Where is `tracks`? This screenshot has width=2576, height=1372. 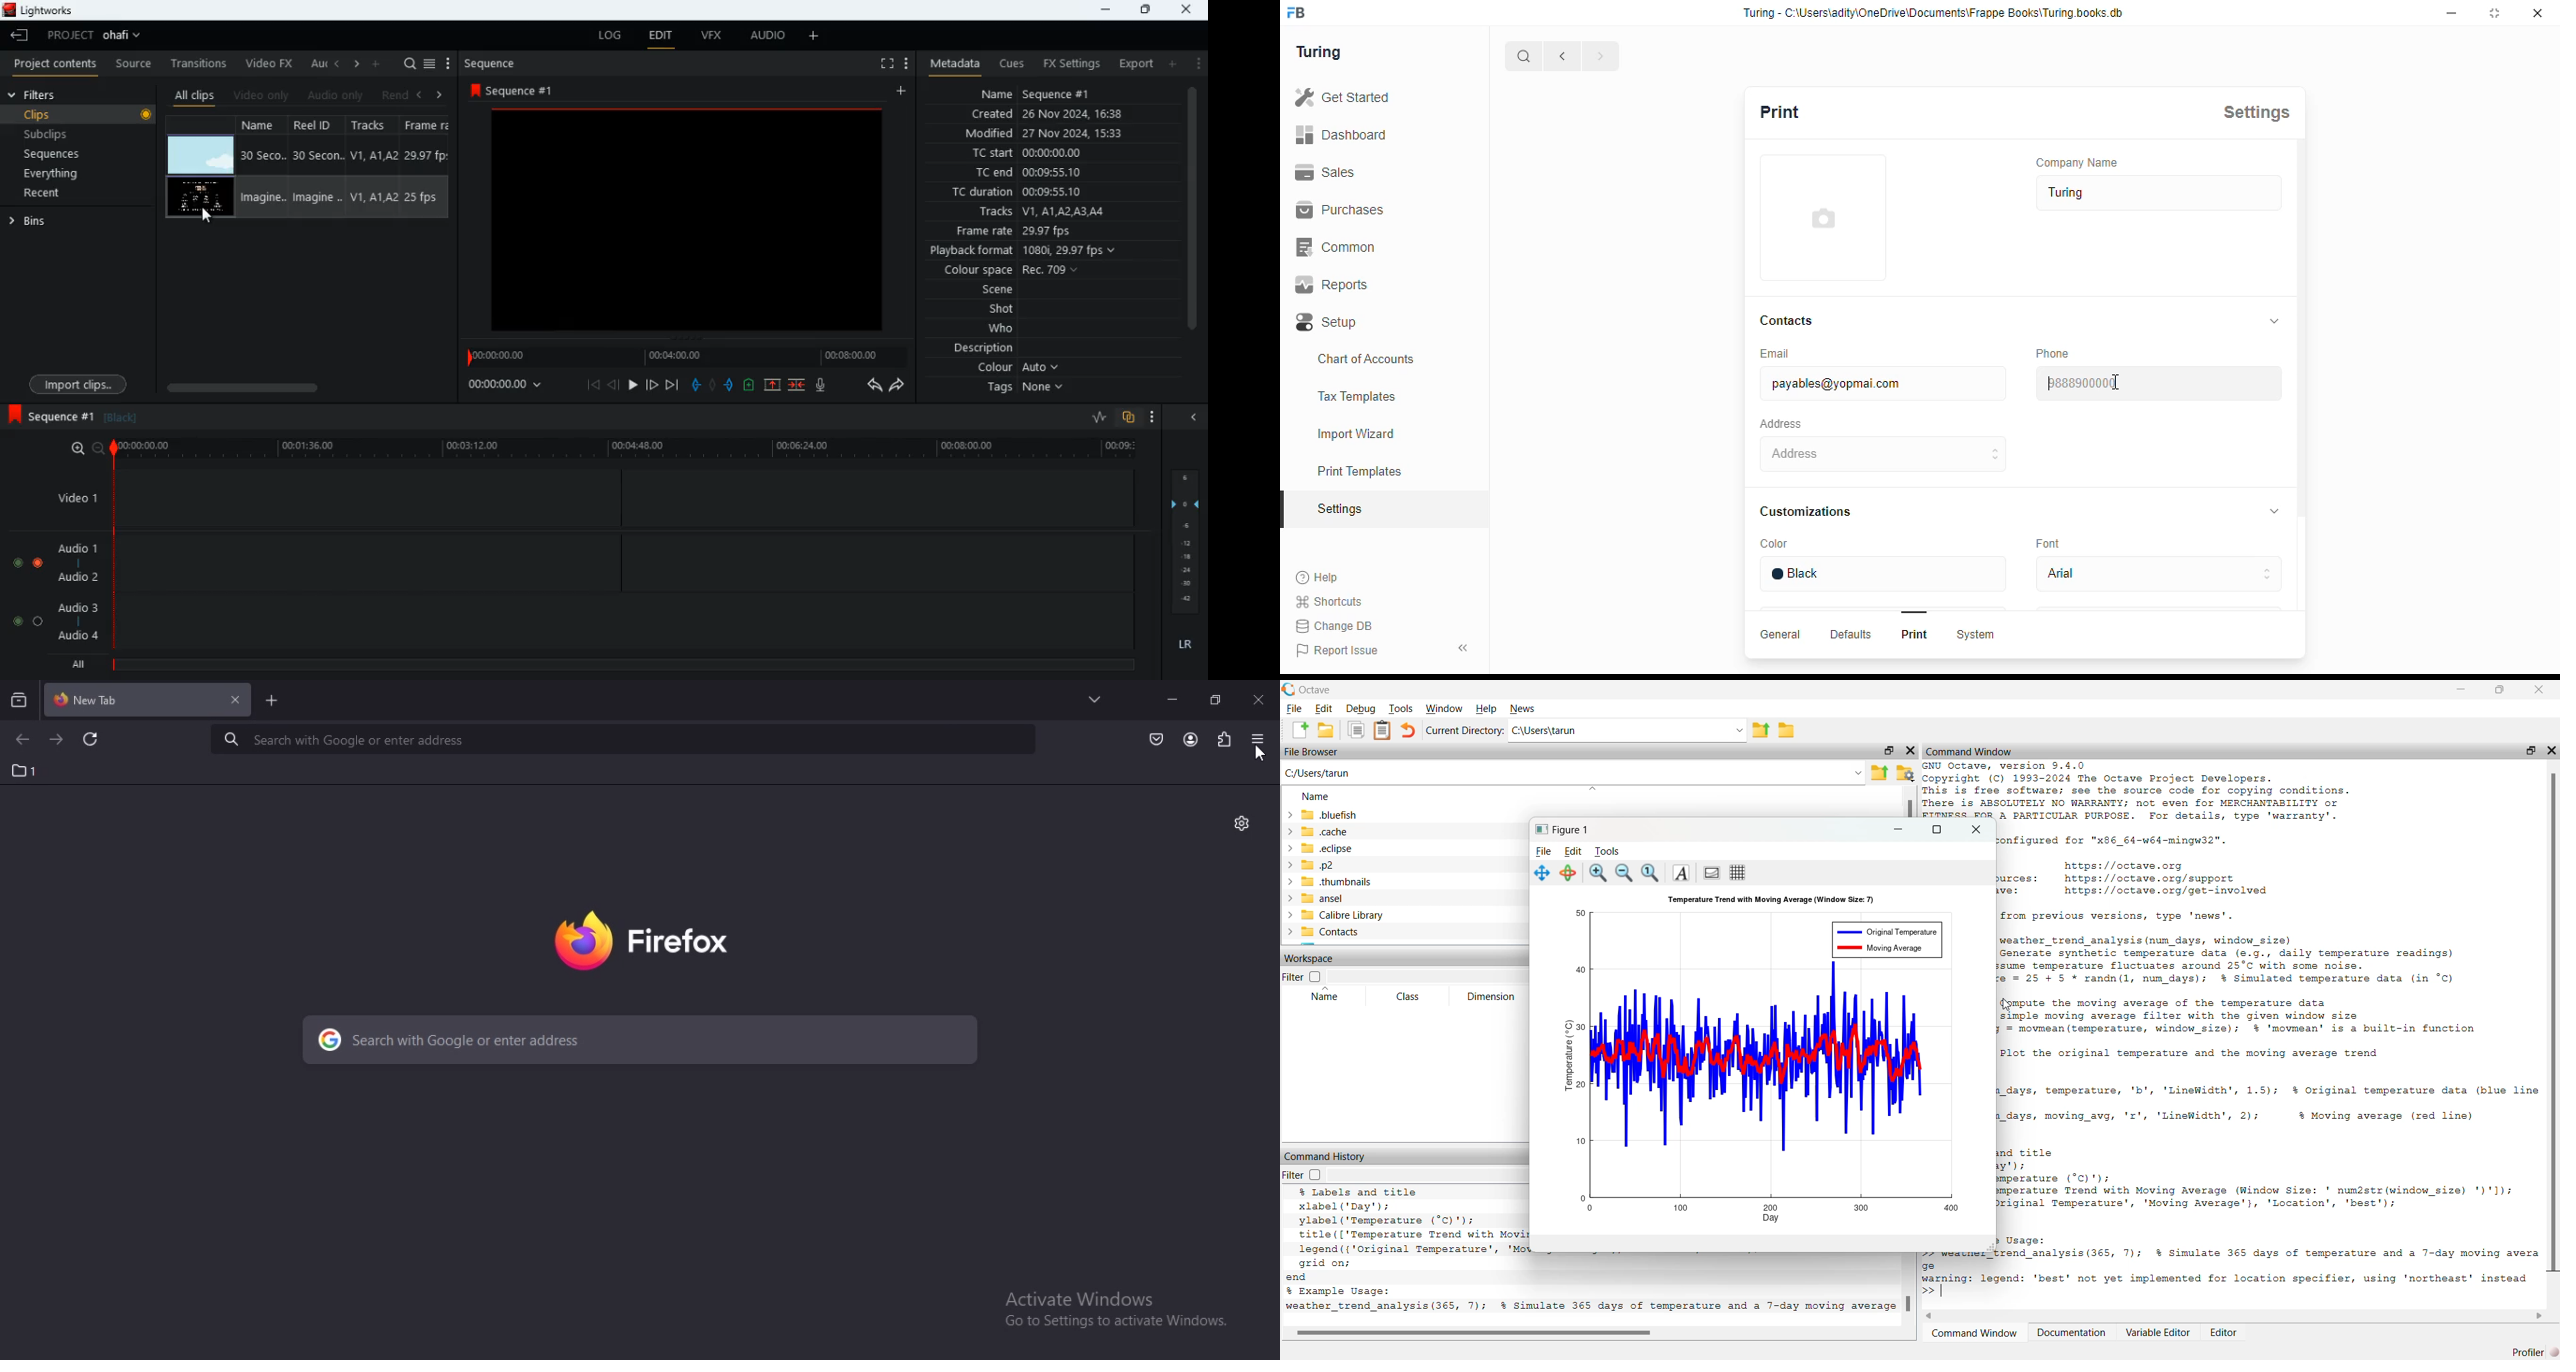
tracks is located at coordinates (1046, 212).